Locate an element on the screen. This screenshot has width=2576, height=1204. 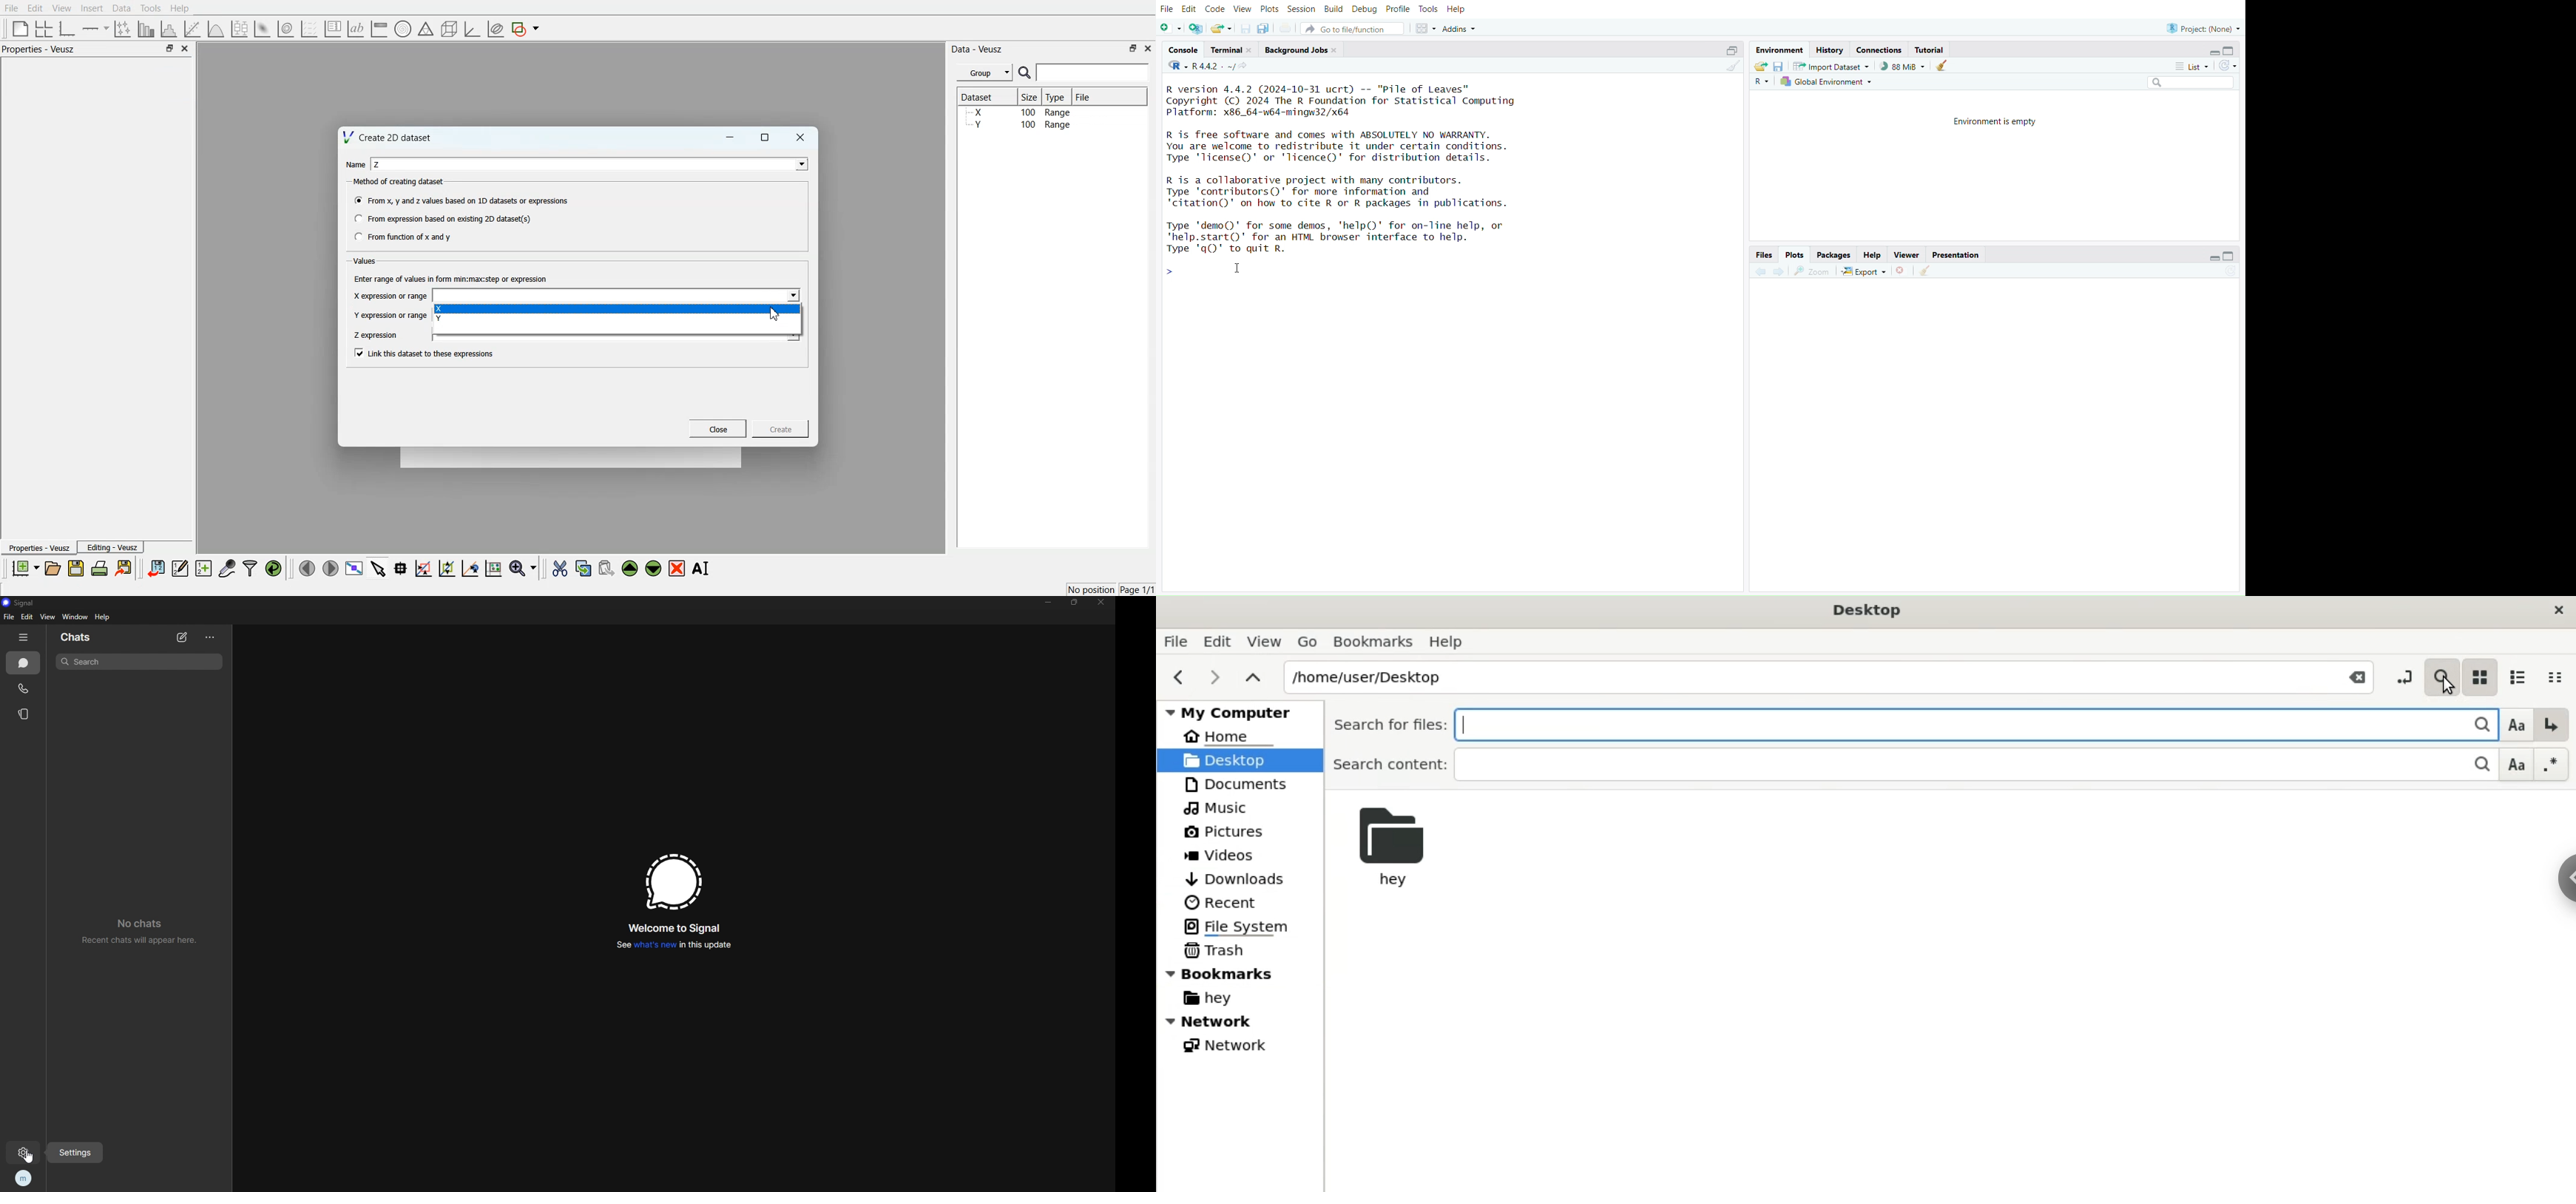
Minimize is located at coordinates (730, 137).